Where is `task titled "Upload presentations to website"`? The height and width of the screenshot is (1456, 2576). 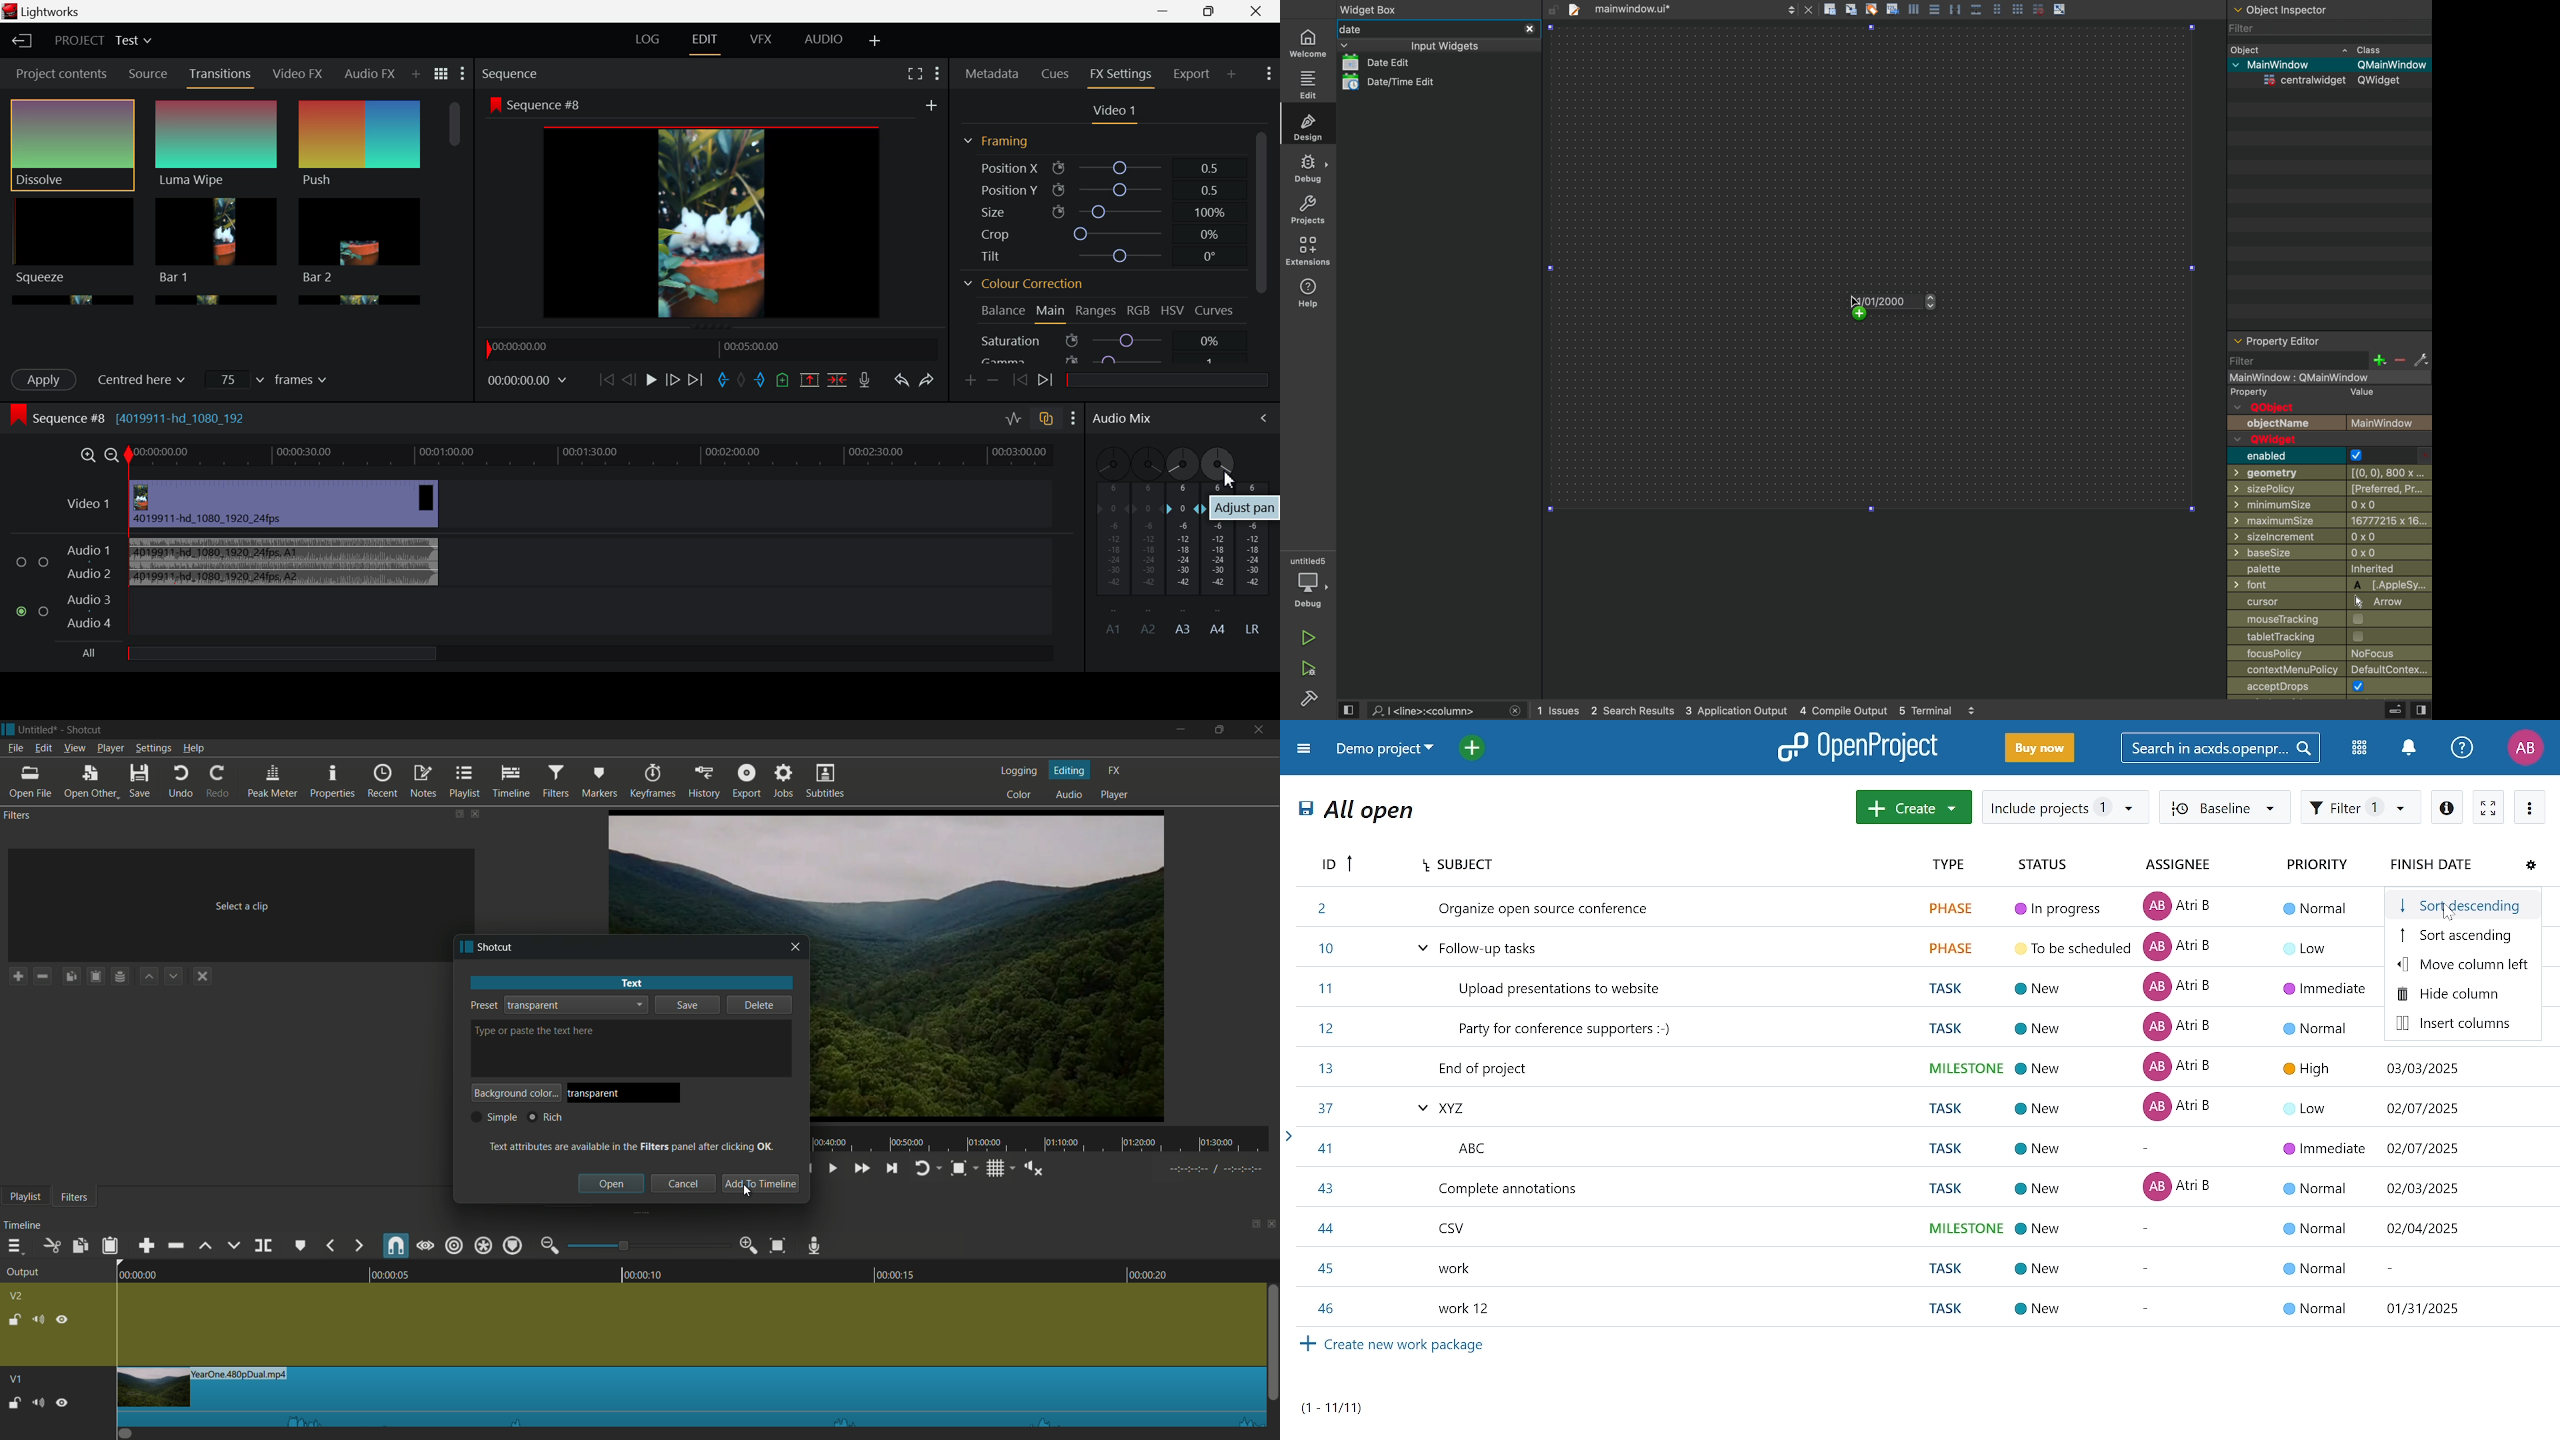 task titled "Upload presentations to website" is located at coordinates (1844, 987).